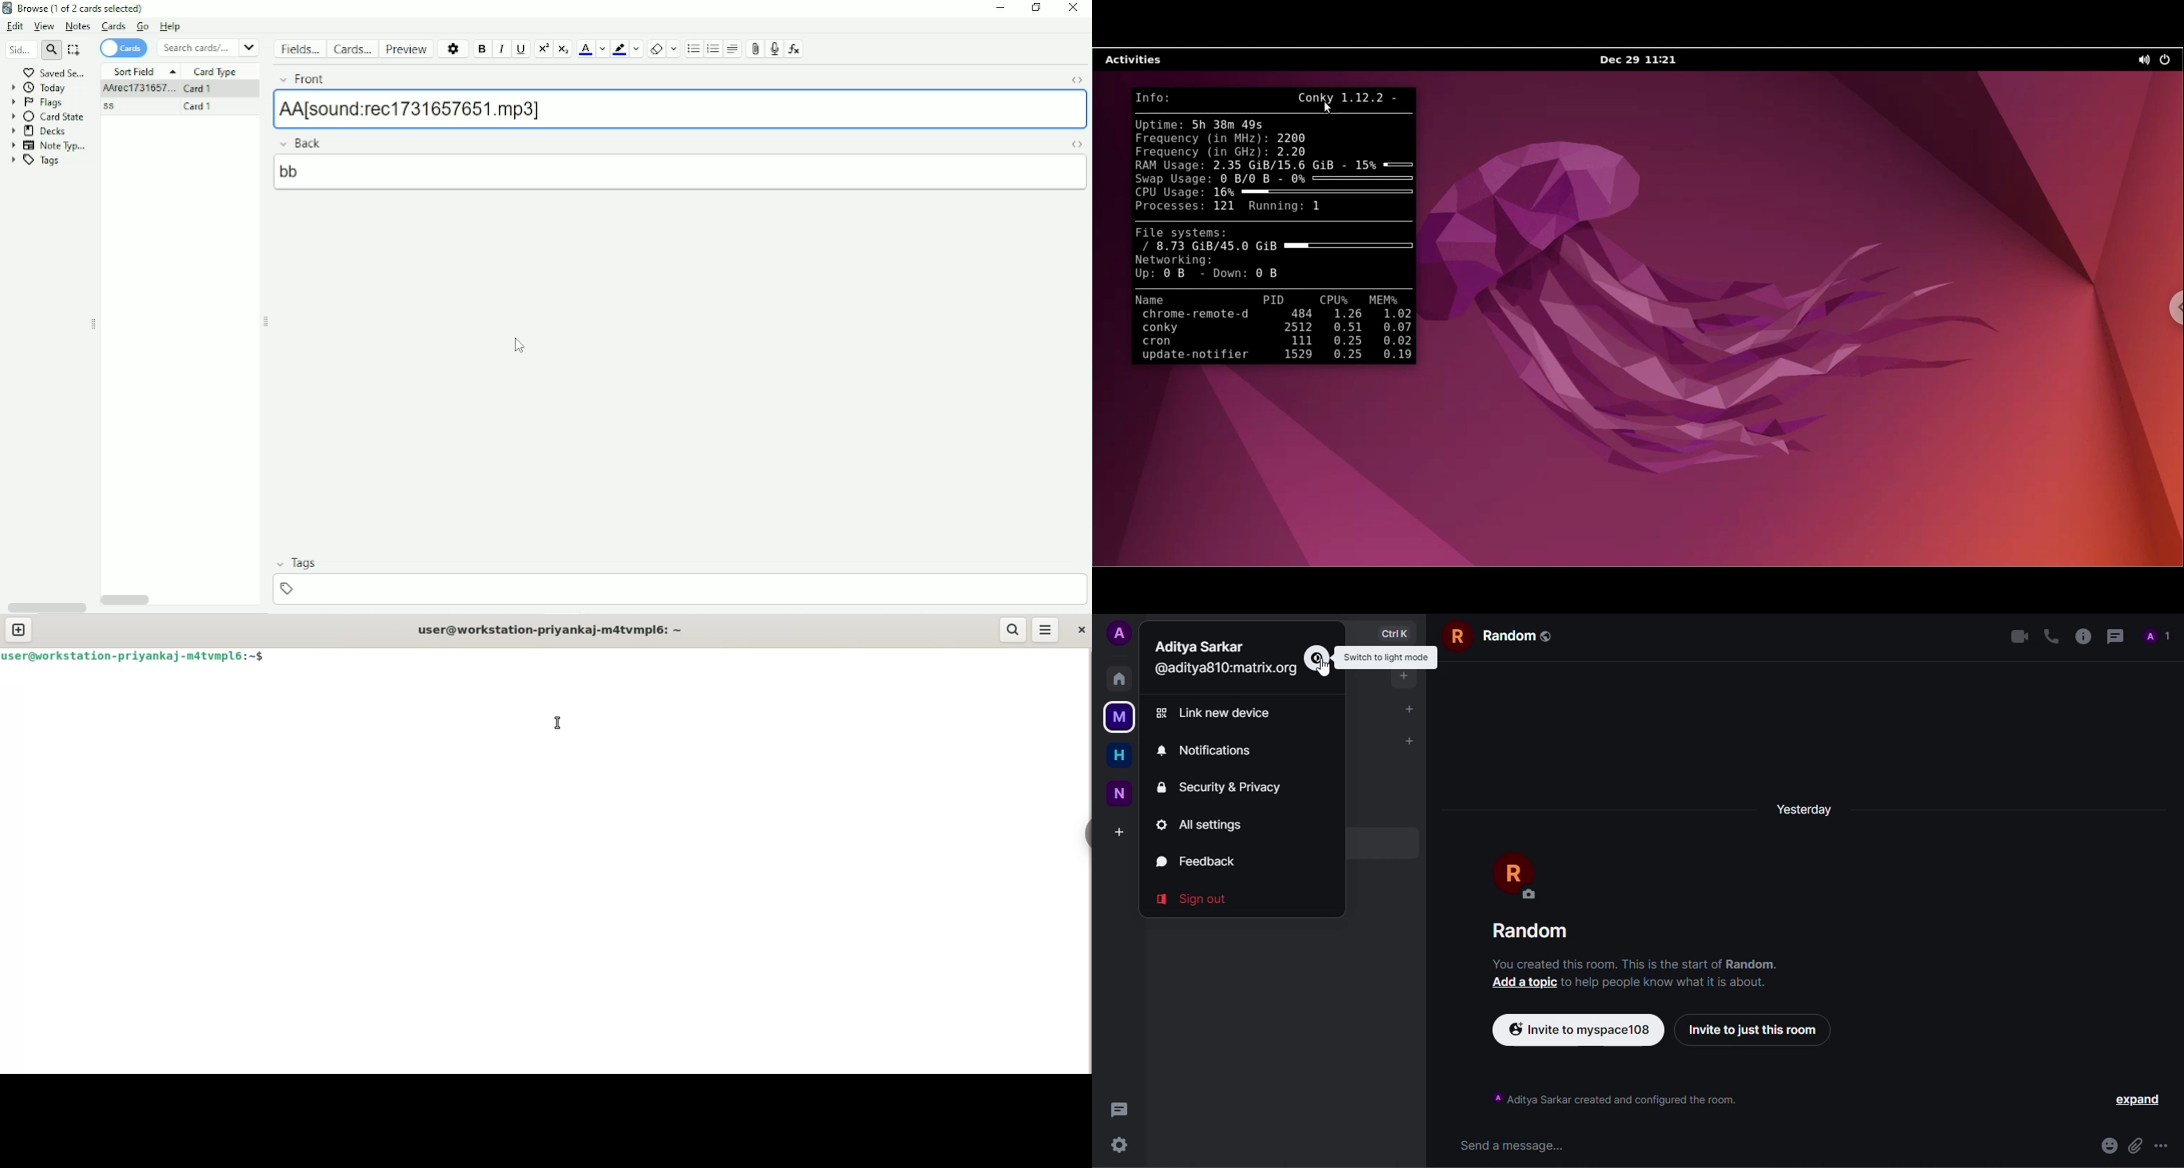 This screenshot has height=1176, width=2184. What do you see at coordinates (656, 49) in the screenshot?
I see `Remove formatting` at bounding box center [656, 49].